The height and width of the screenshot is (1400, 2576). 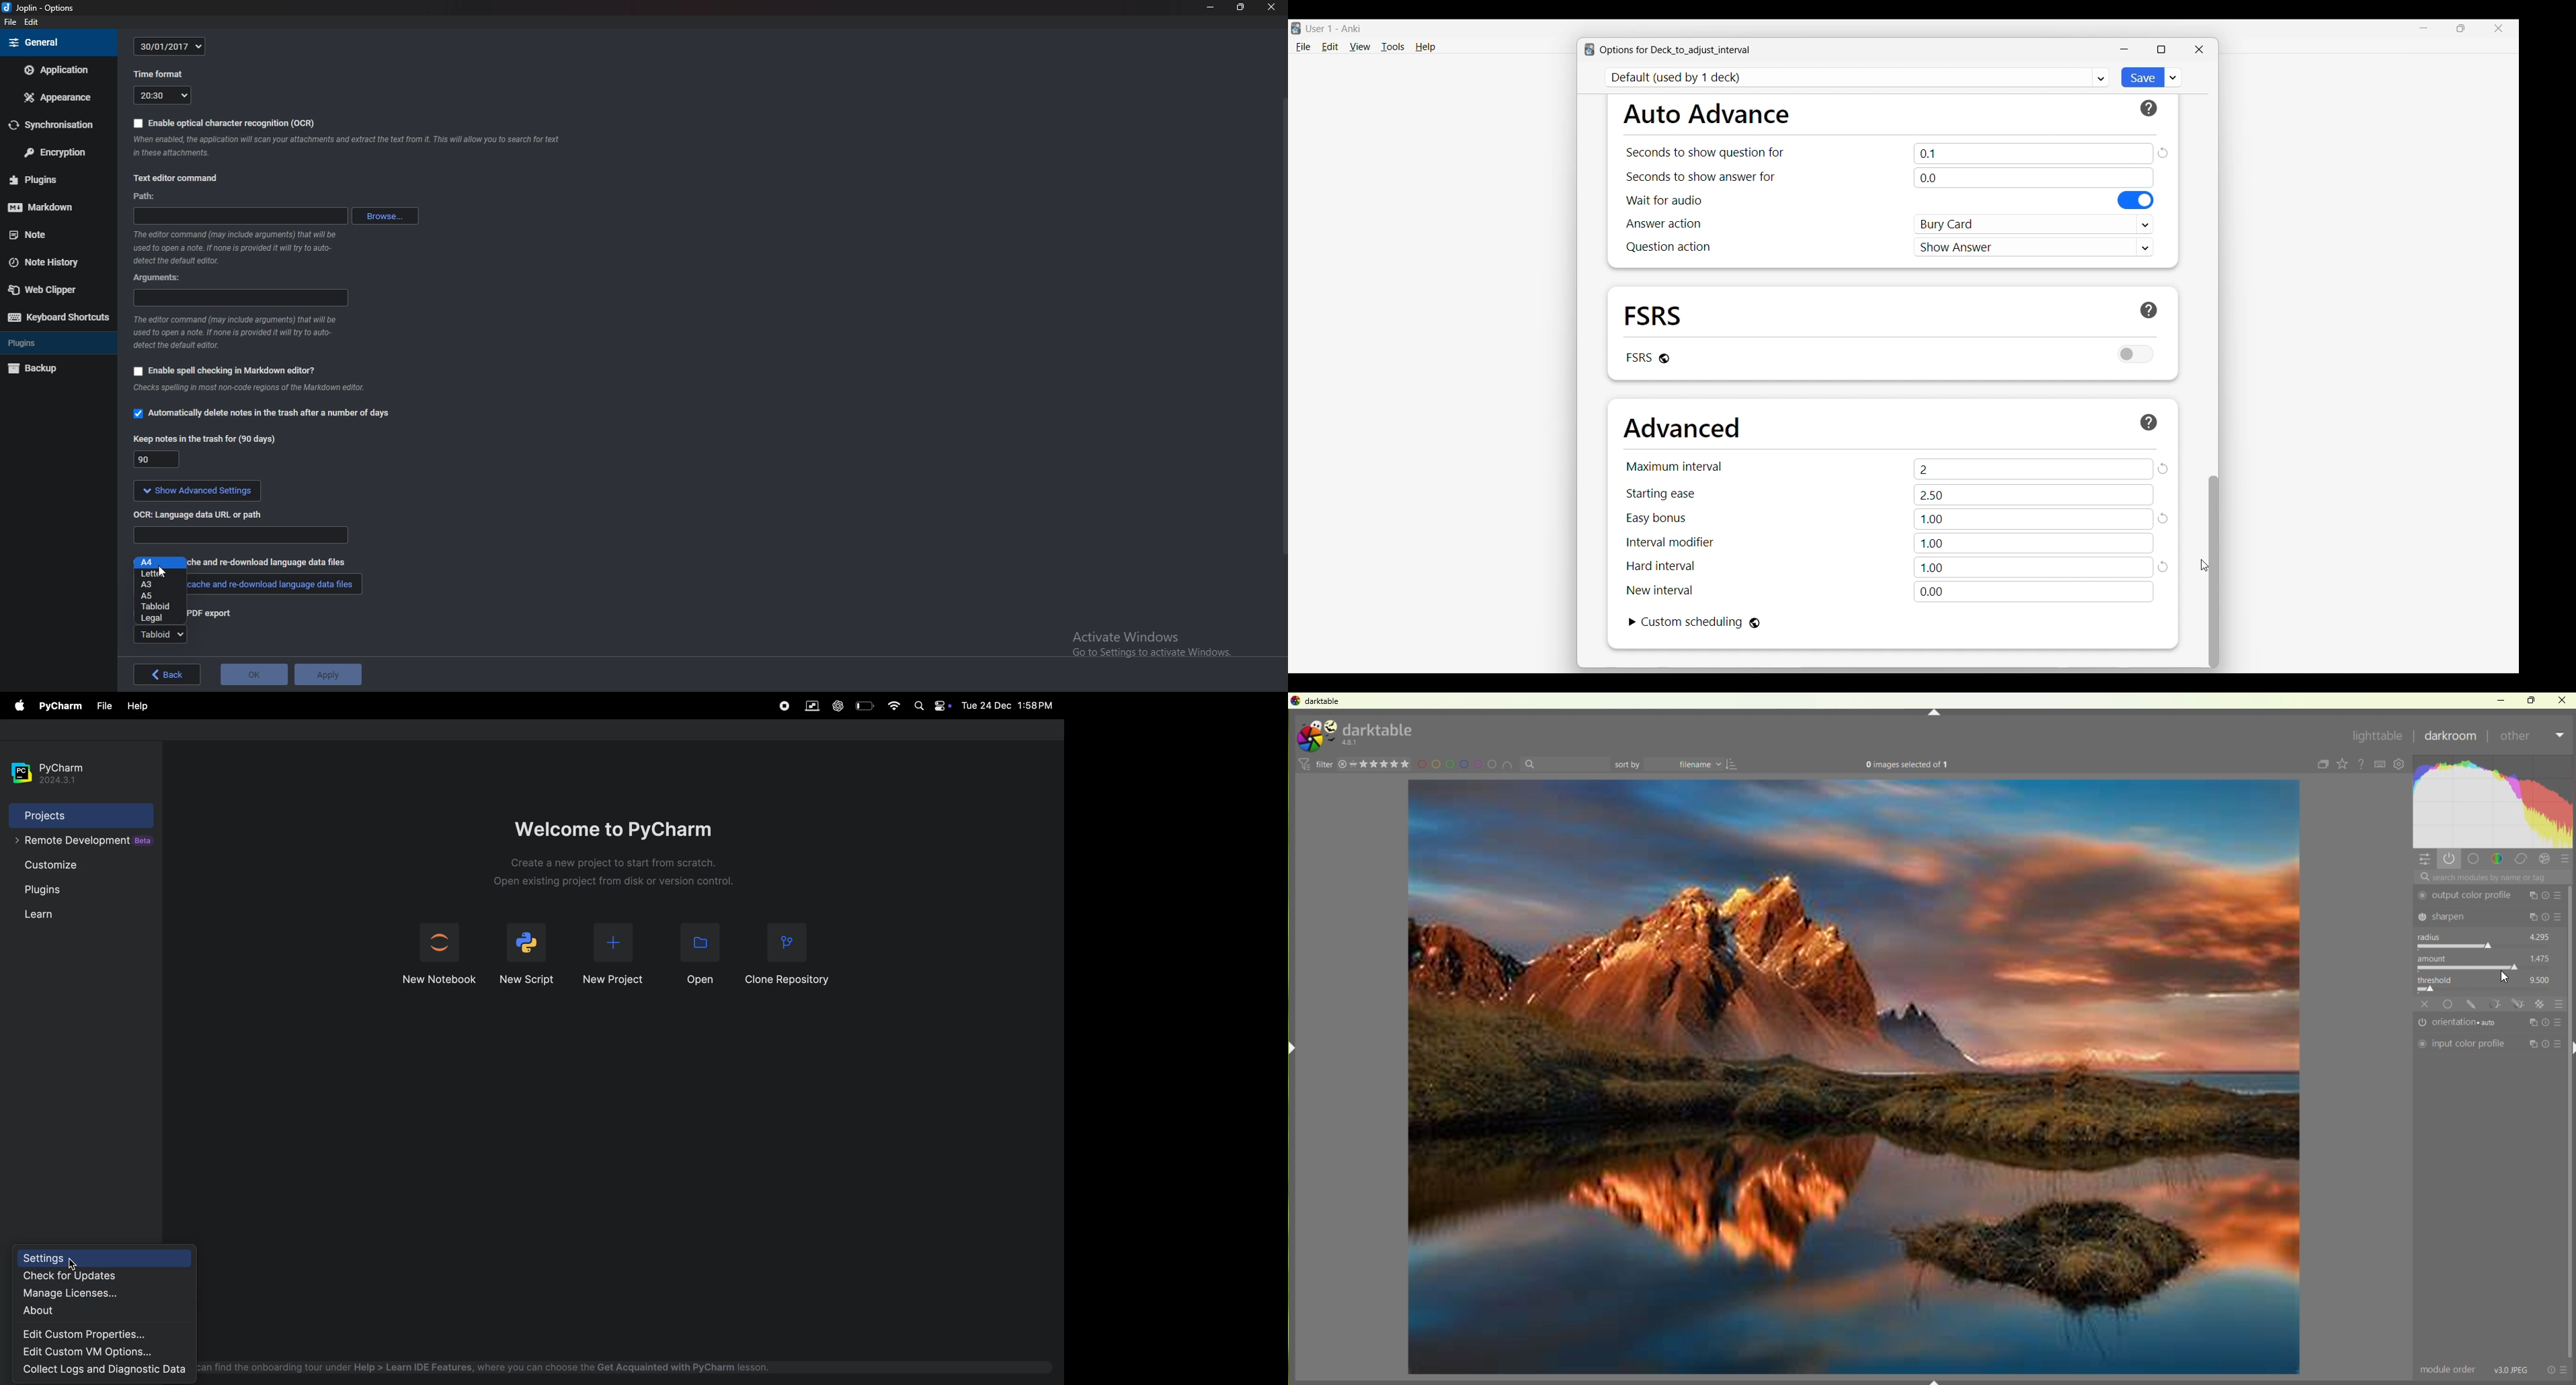 What do you see at coordinates (1280, 319) in the screenshot?
I see `Scroll bar` at bounding box center [1280, 319].